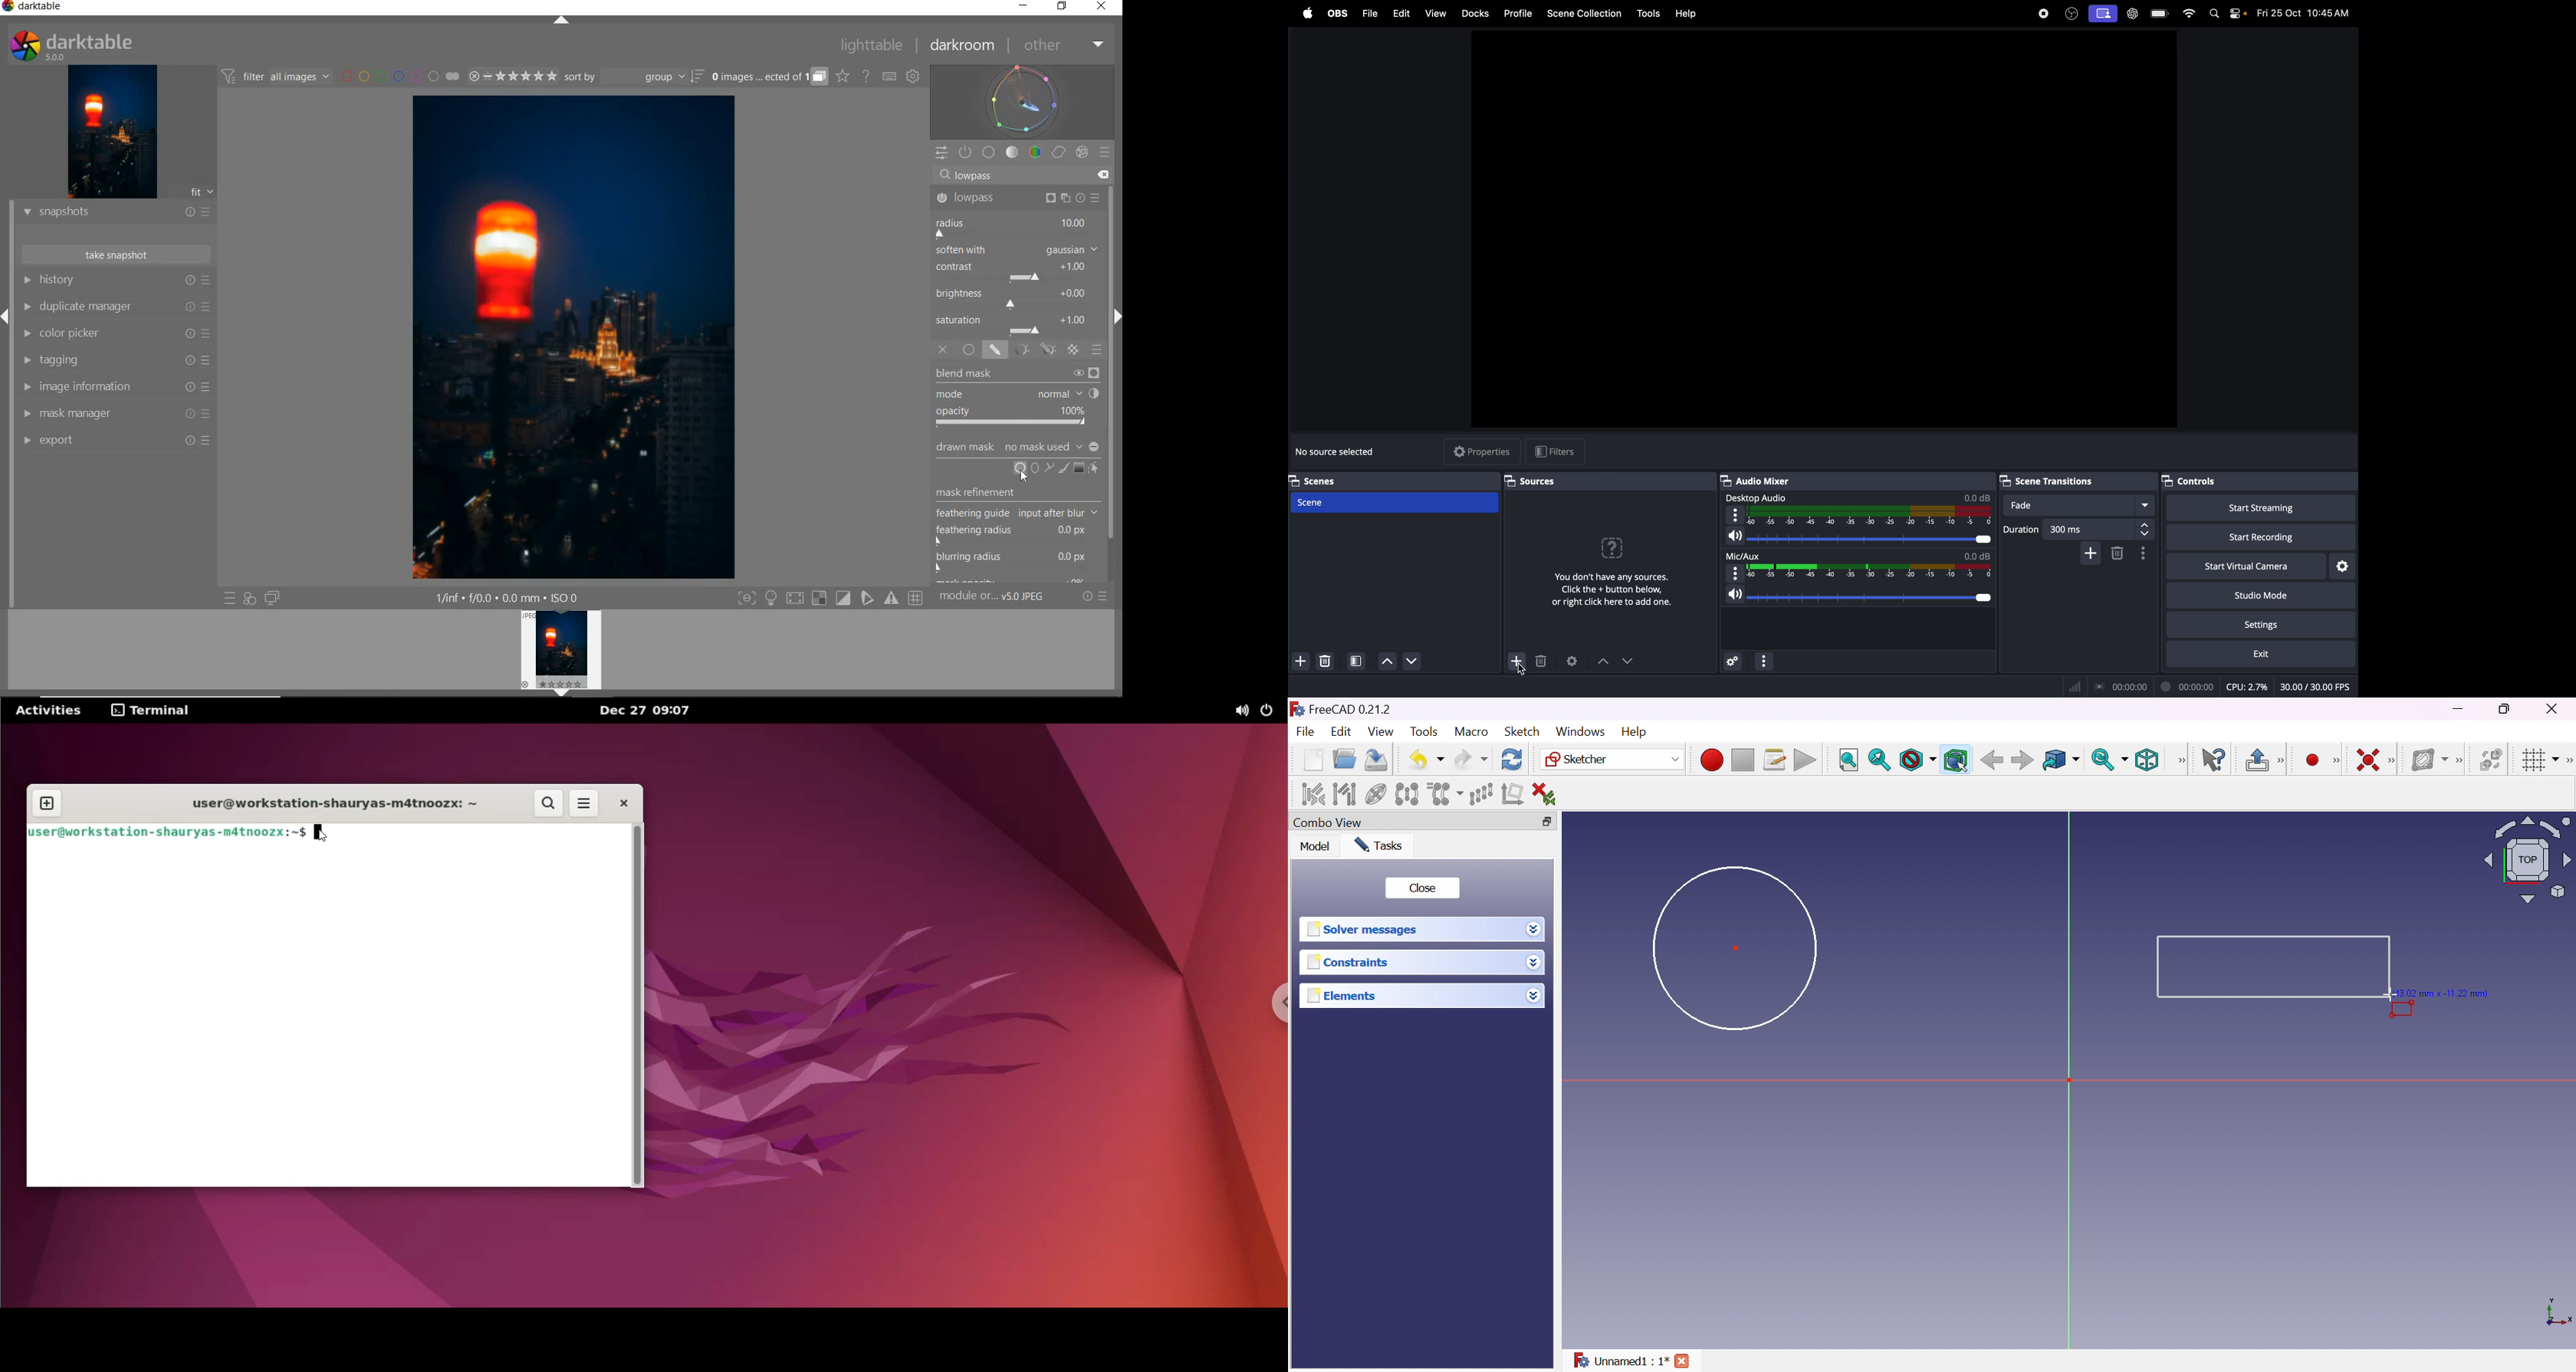 Image resolution: width=2576 pixels, height=1372 pixels. Describe the element at coordinates (1302, 662) in the screenshot. I see `add scene` at that location.